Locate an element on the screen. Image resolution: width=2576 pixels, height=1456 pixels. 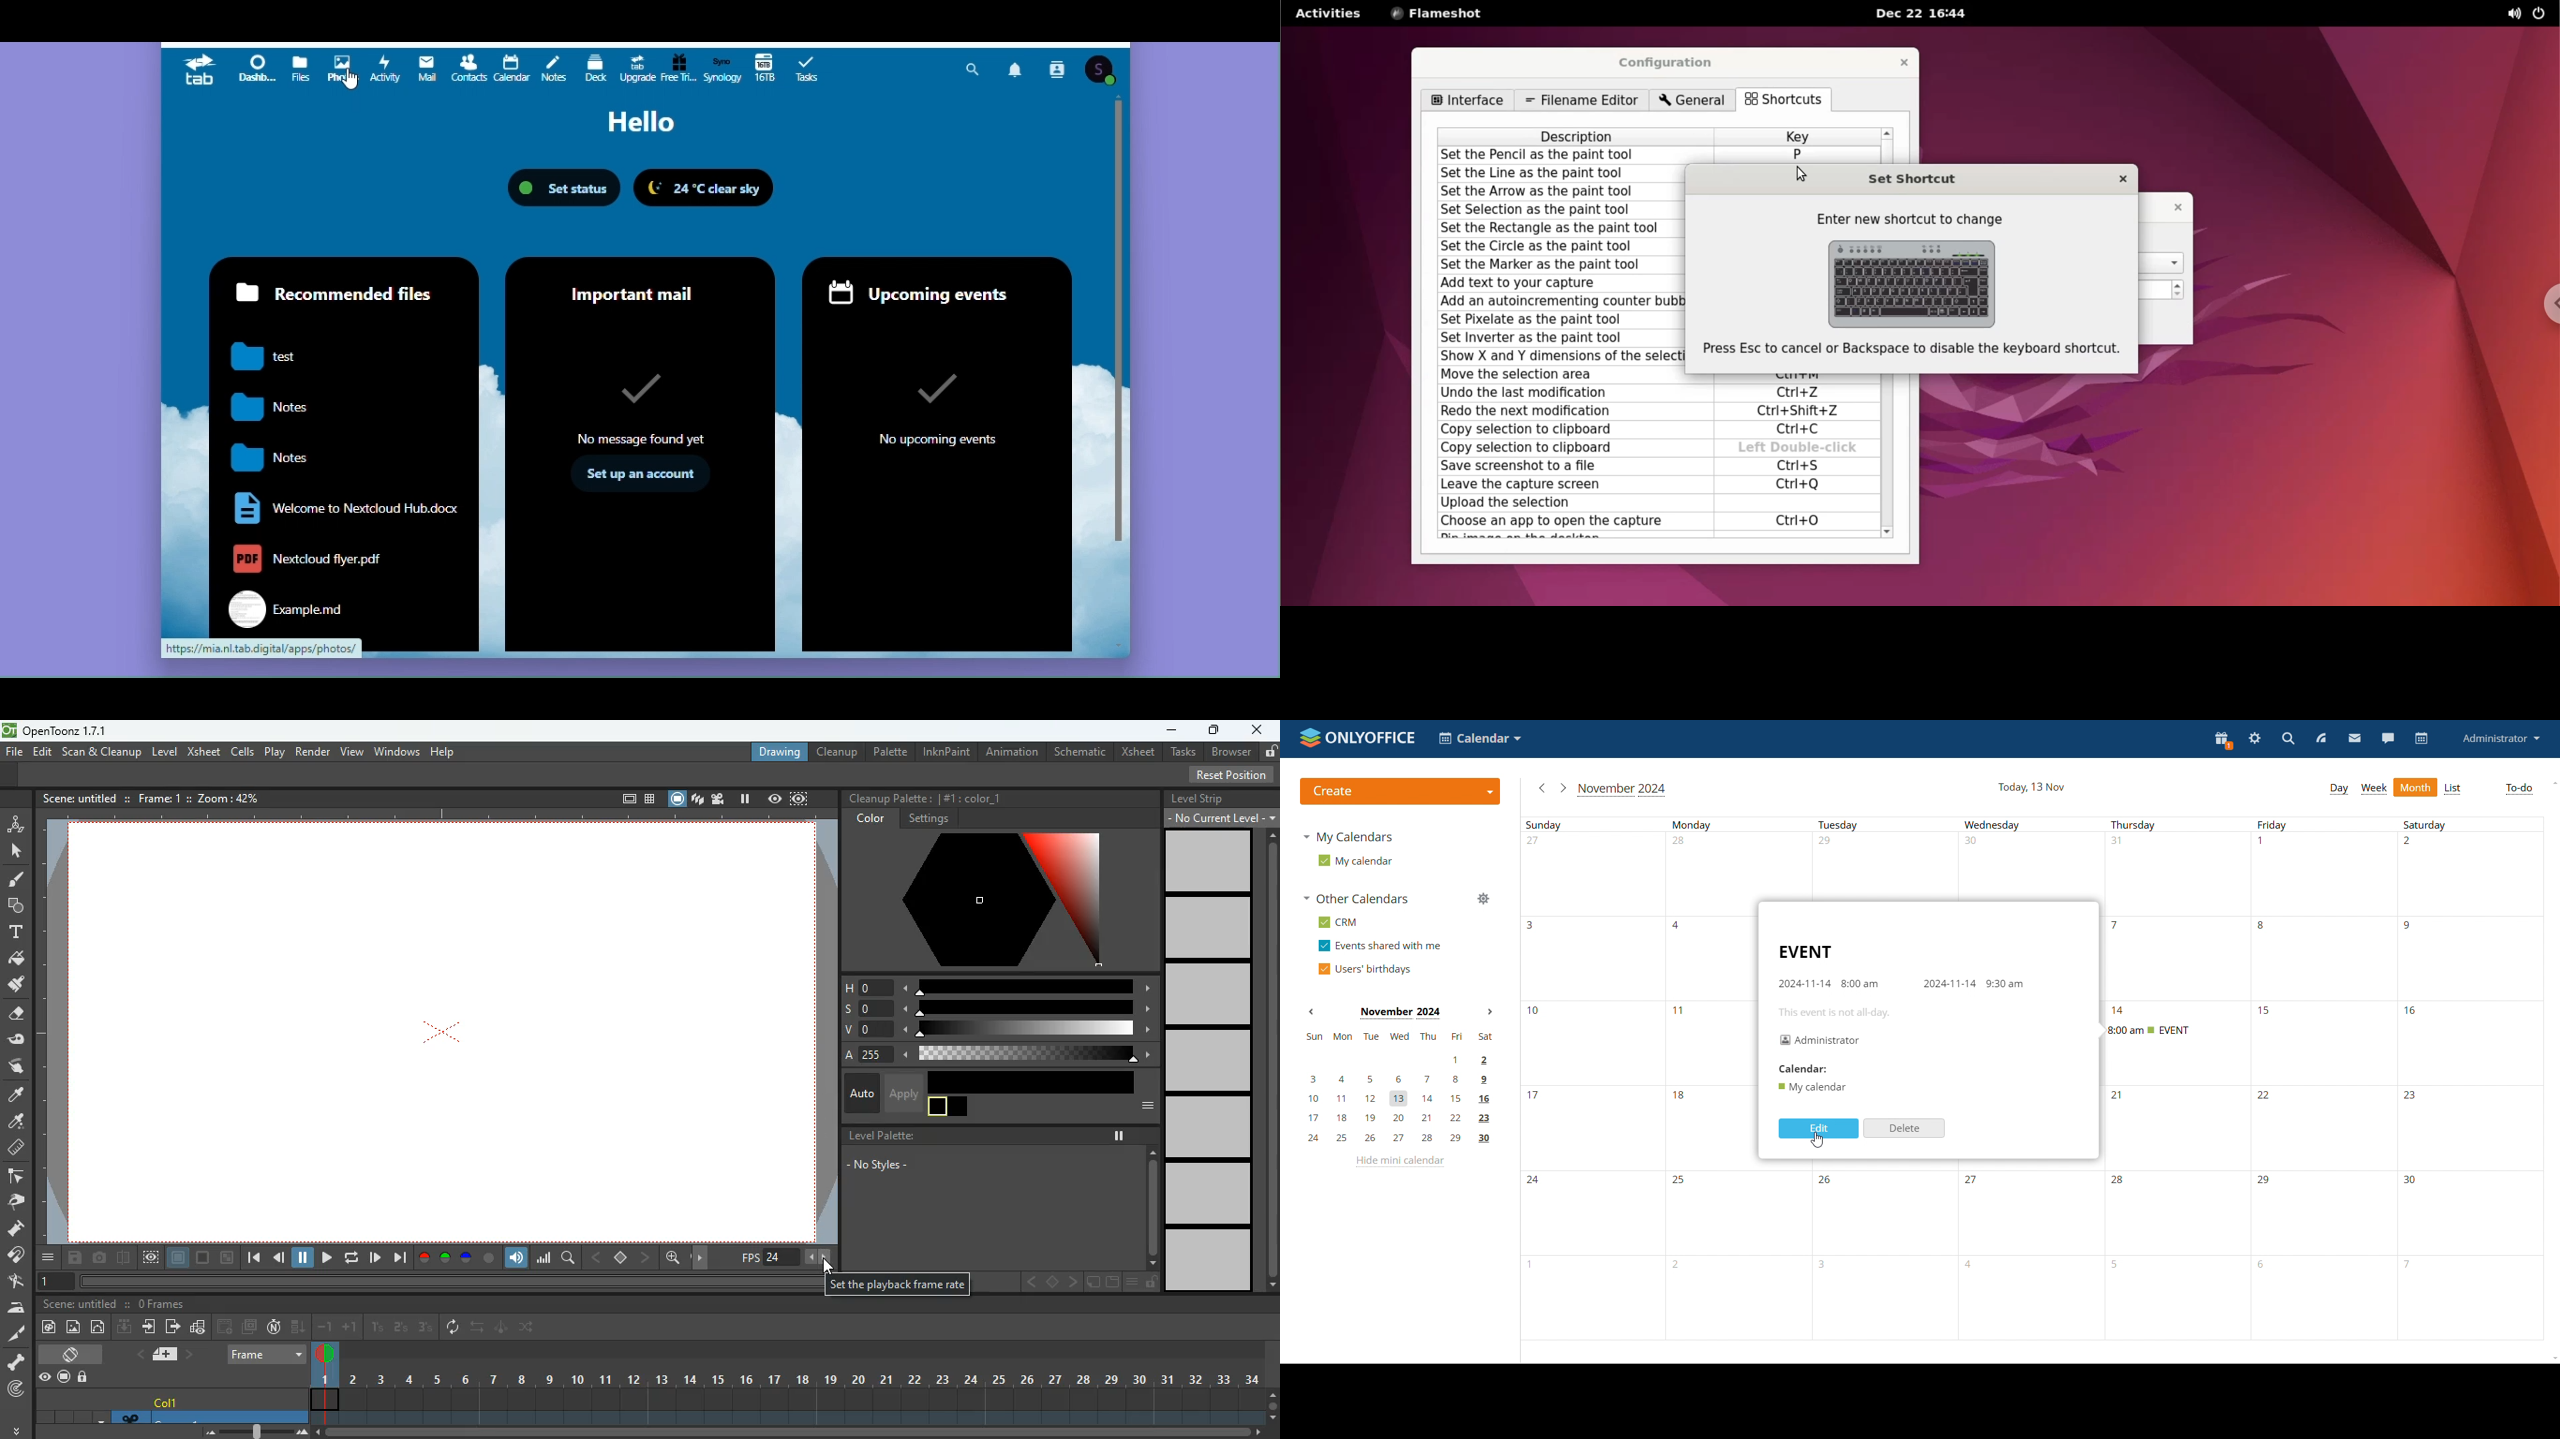
this event is not all-day is located at coordinates (1836, 1013).